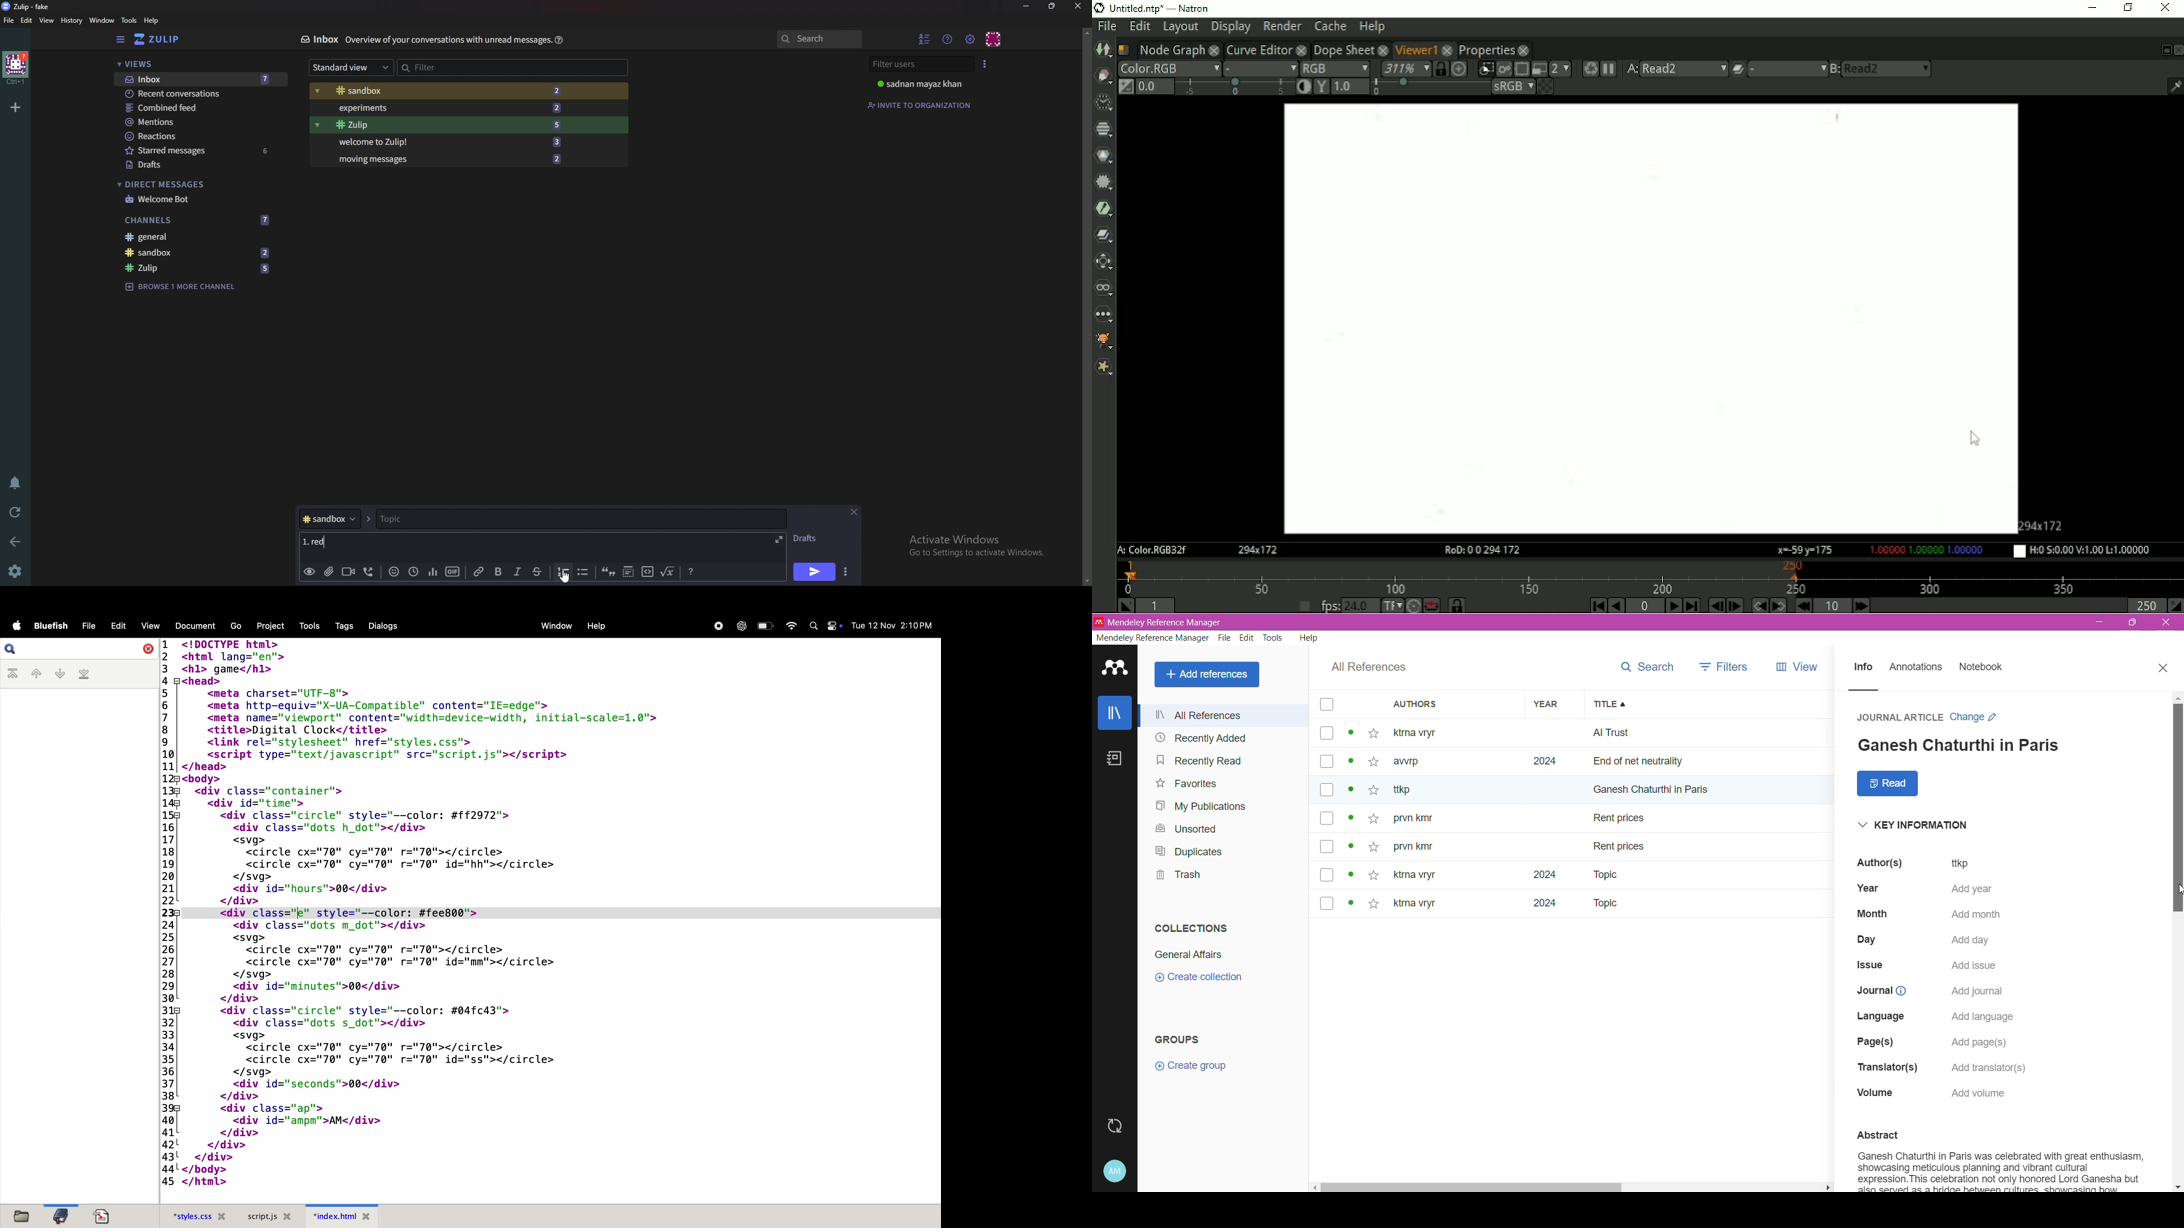 The height and width of the screenshot is (1232, 2184). What do you see at coordinates (197, 626) in the screenshot?
I see `document` at bounding box center [197, 626].